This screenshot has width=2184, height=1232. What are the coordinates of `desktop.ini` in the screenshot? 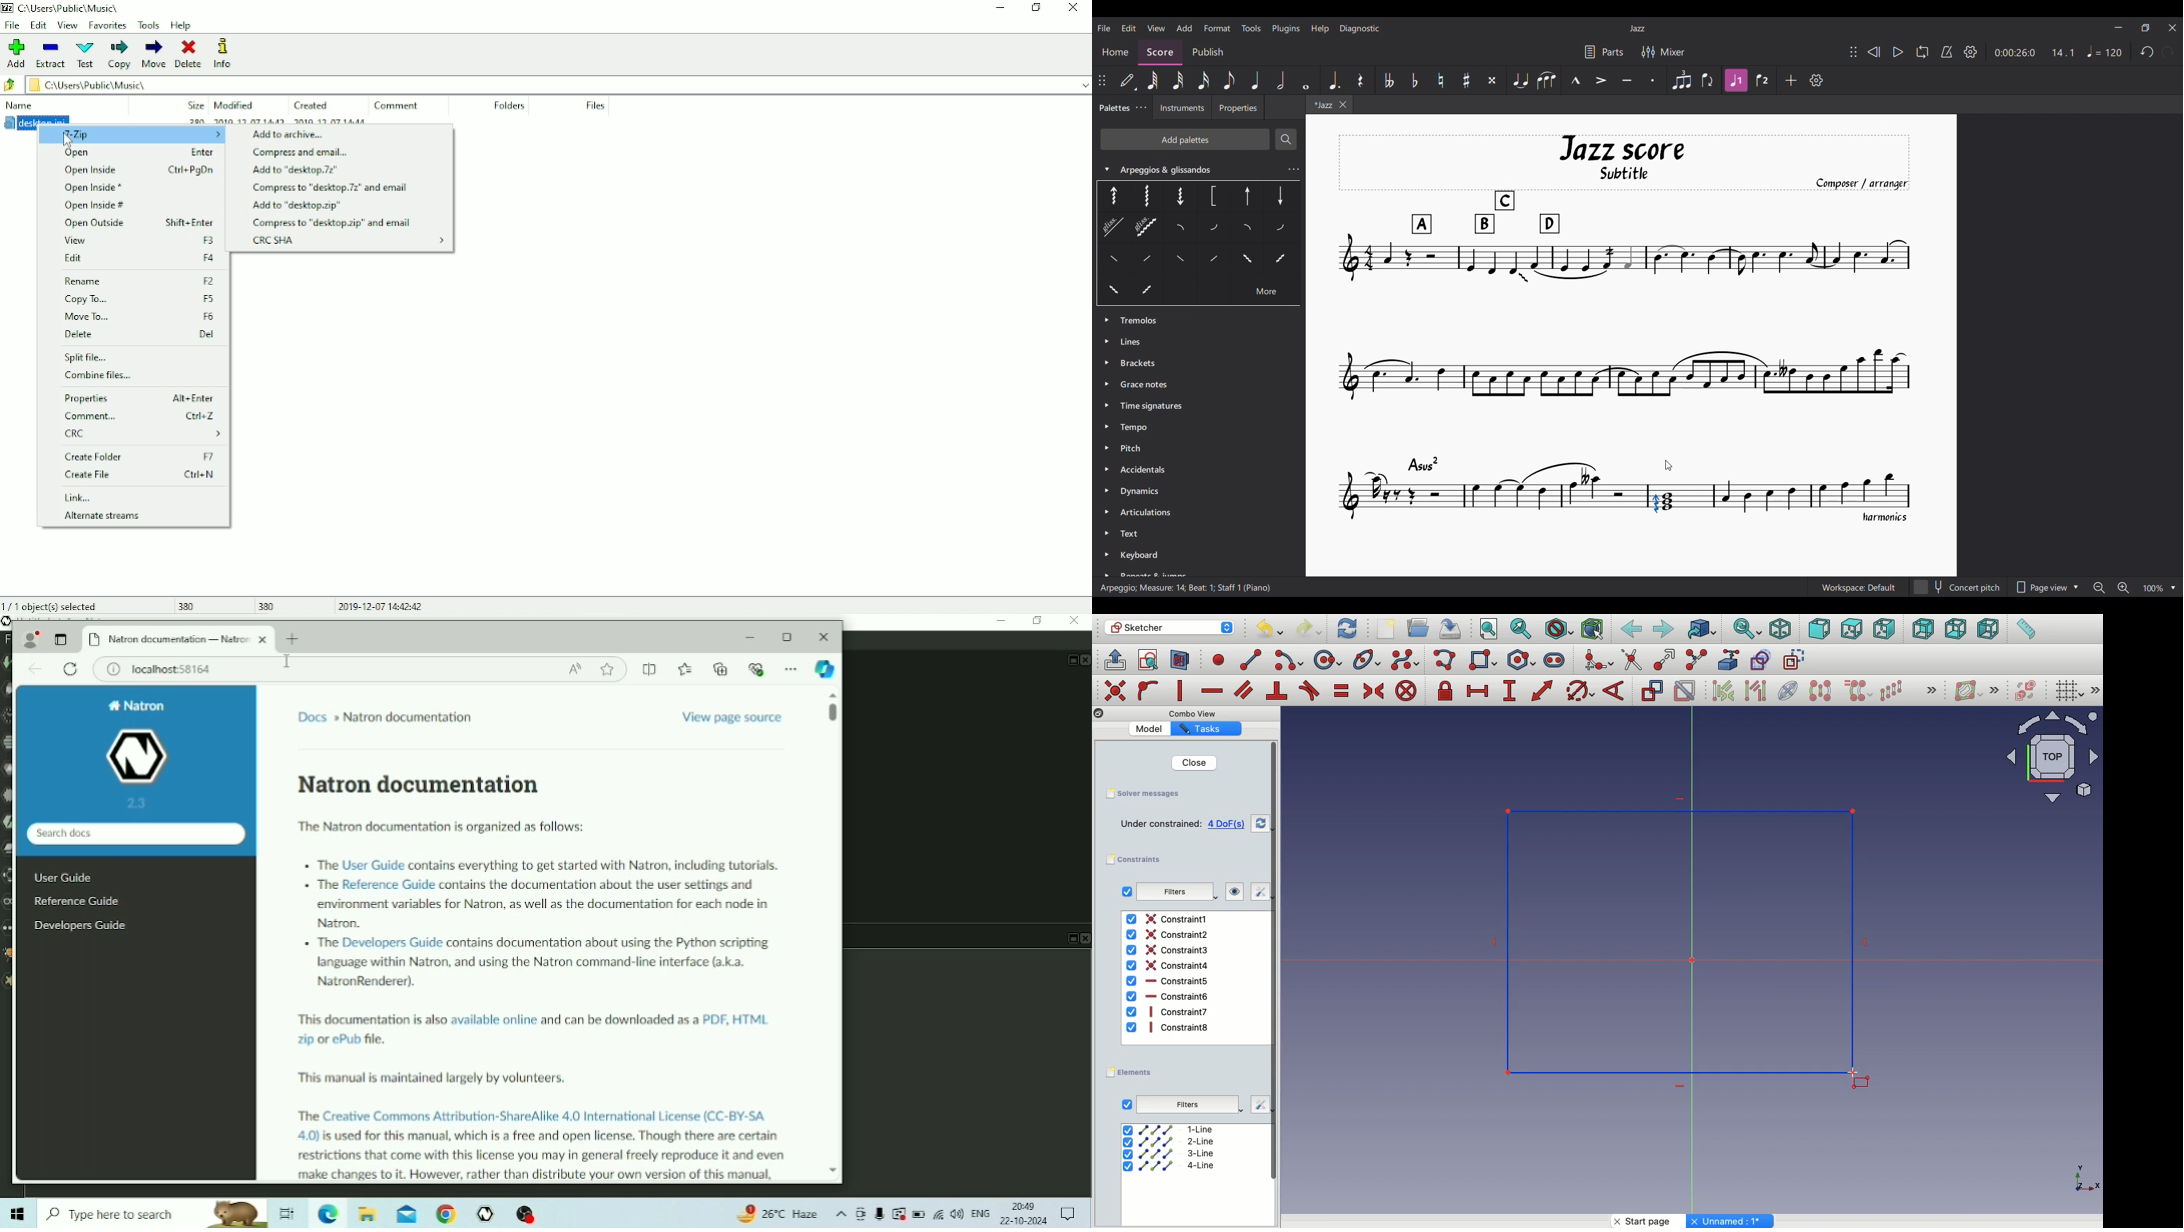 It's located at (36, 120).